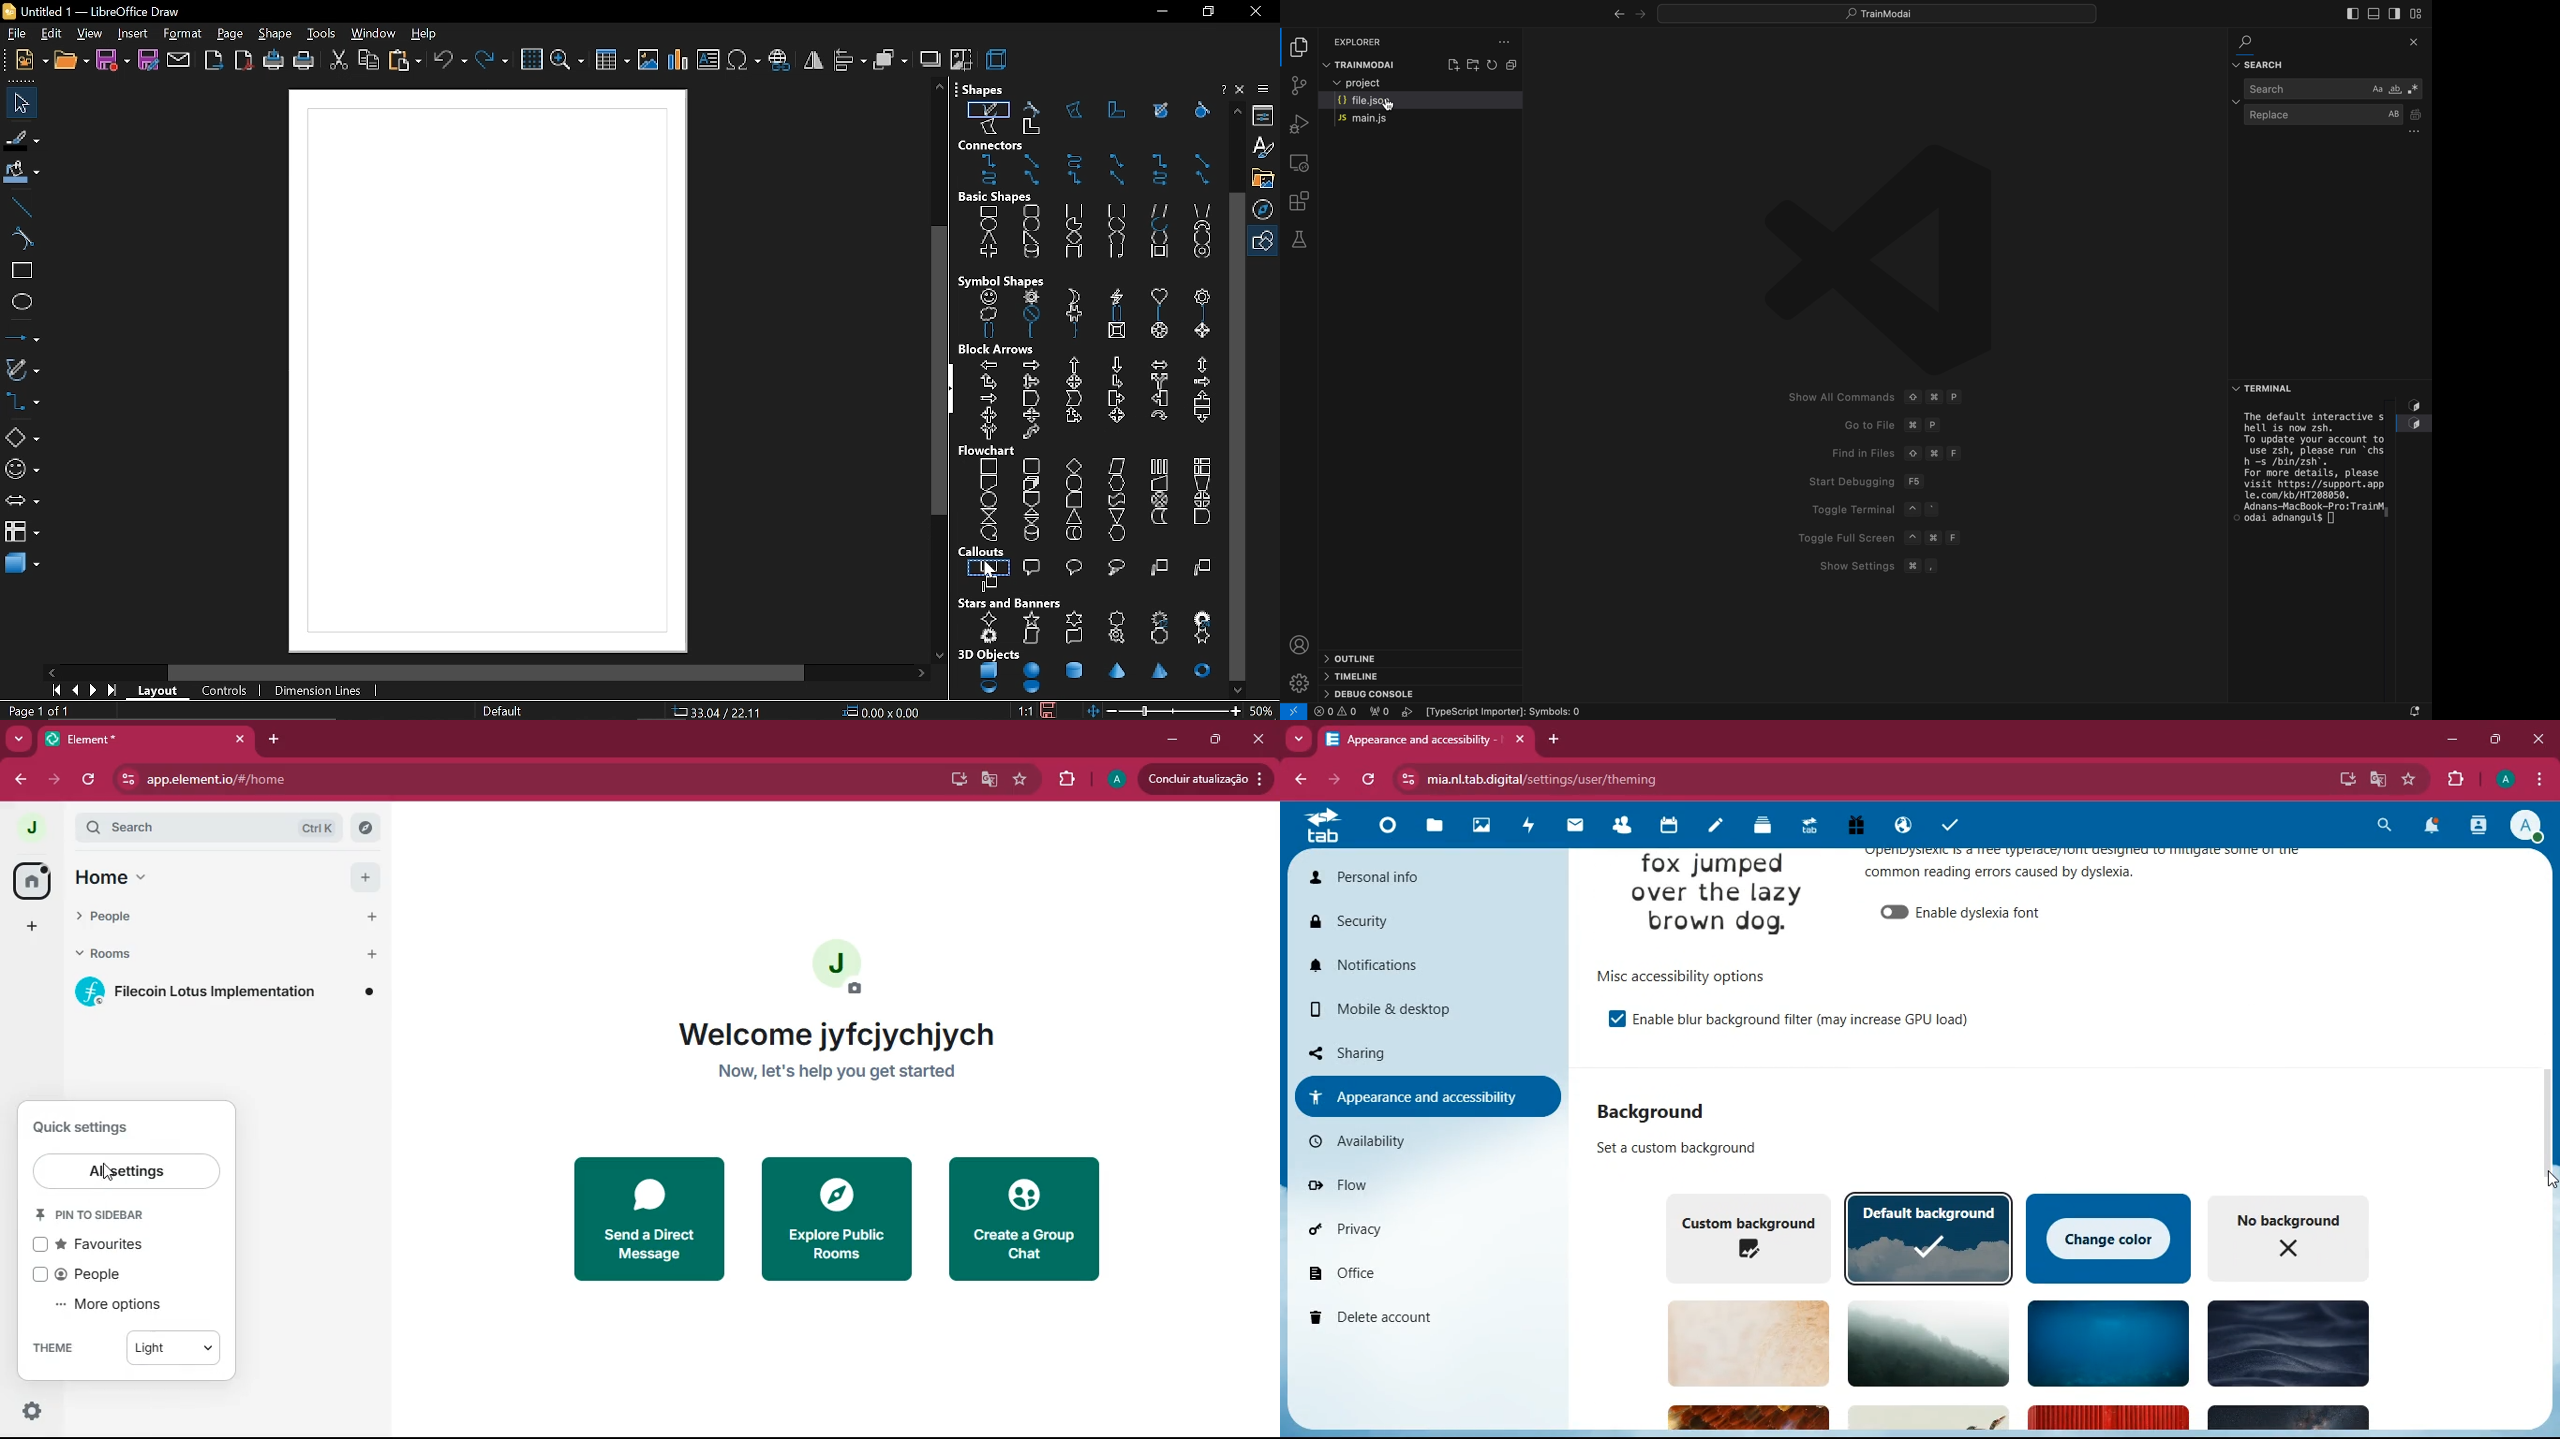  I want to click on home, so click(1388, 827).